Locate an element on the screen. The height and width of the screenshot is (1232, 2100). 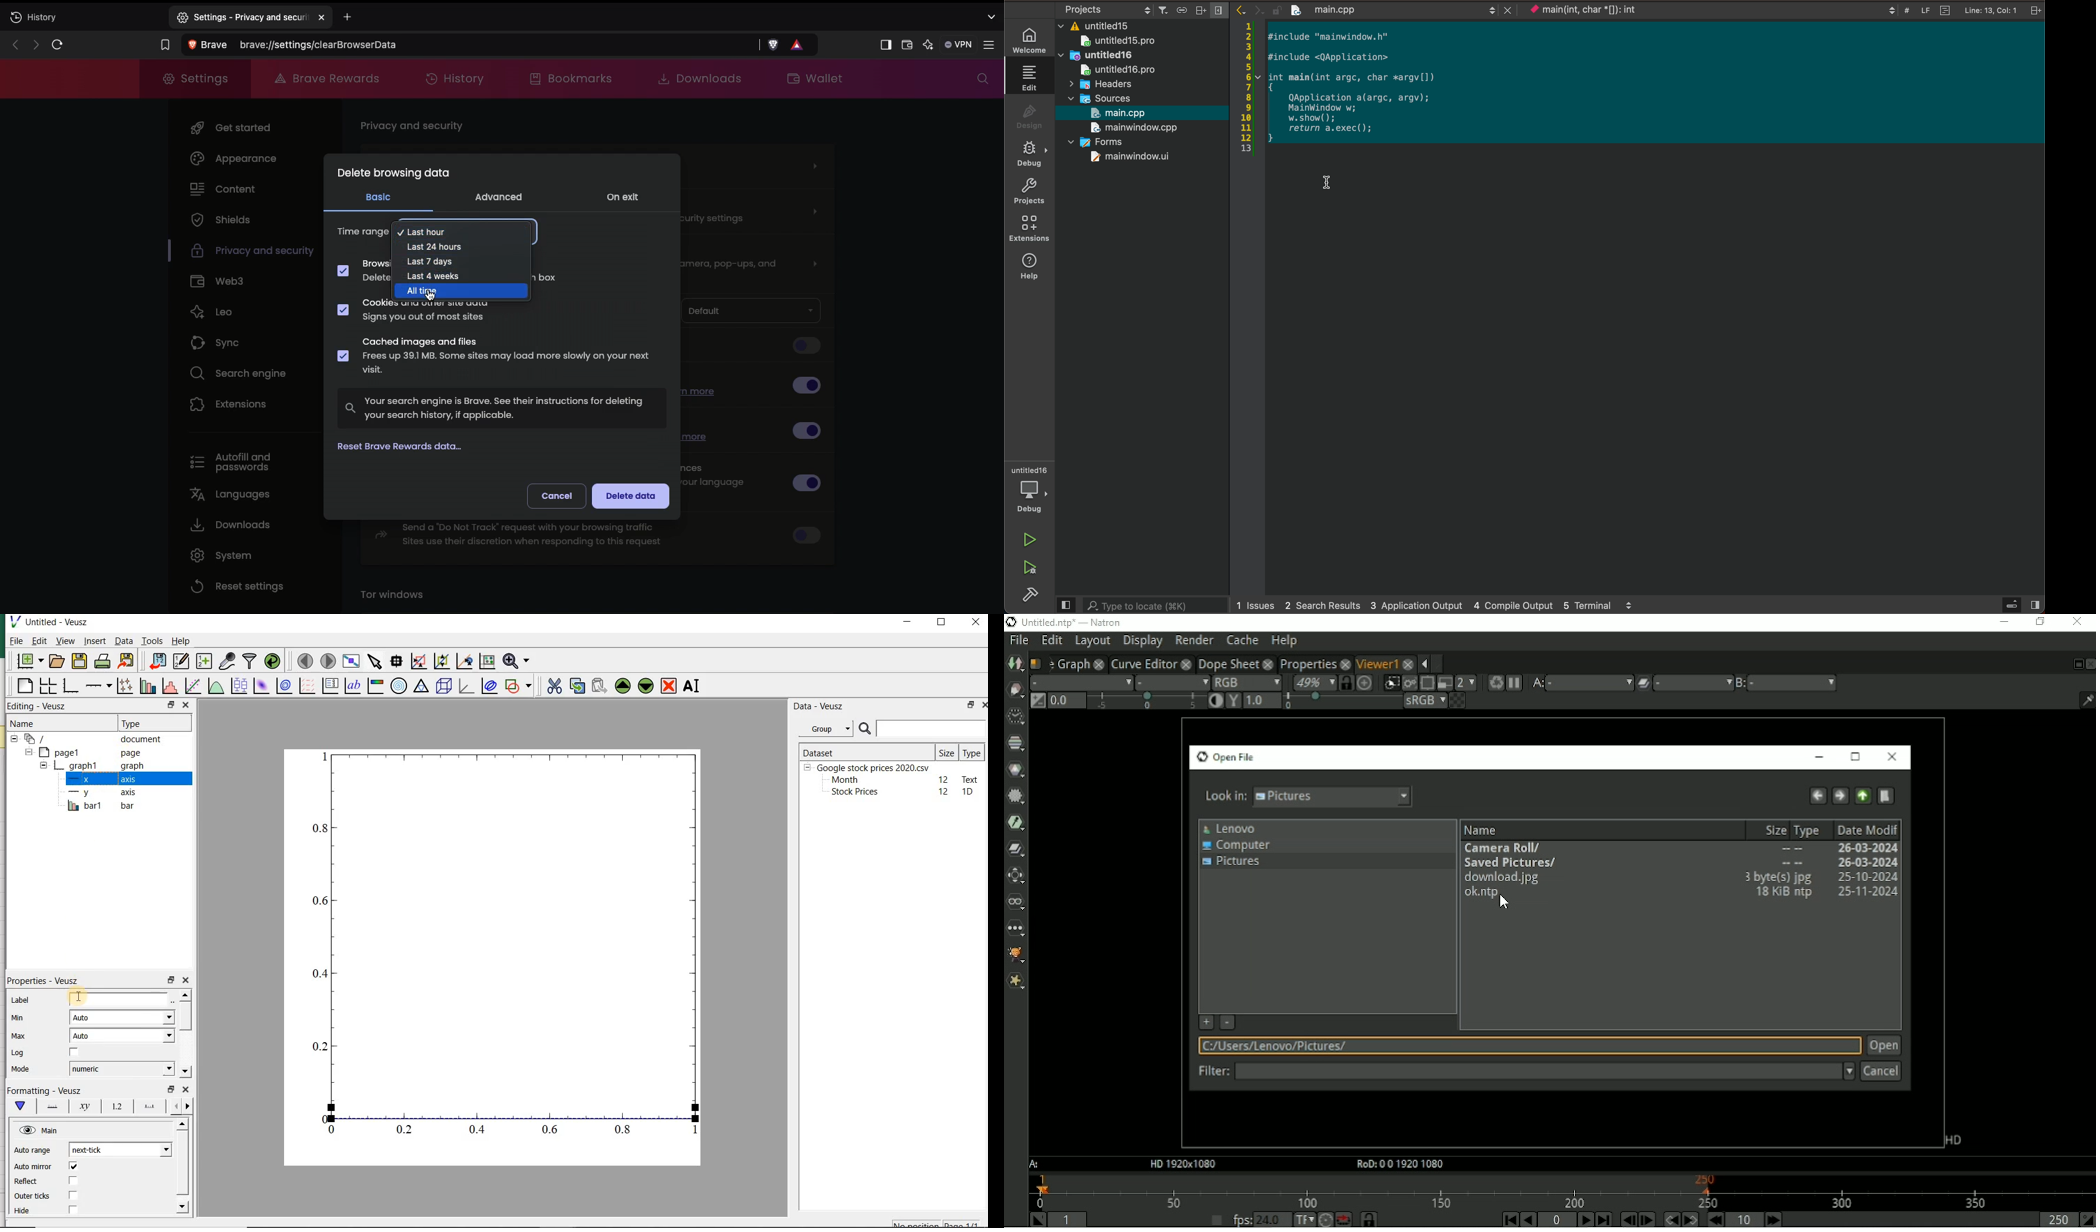
Help is located at coordinates (1283, 641).